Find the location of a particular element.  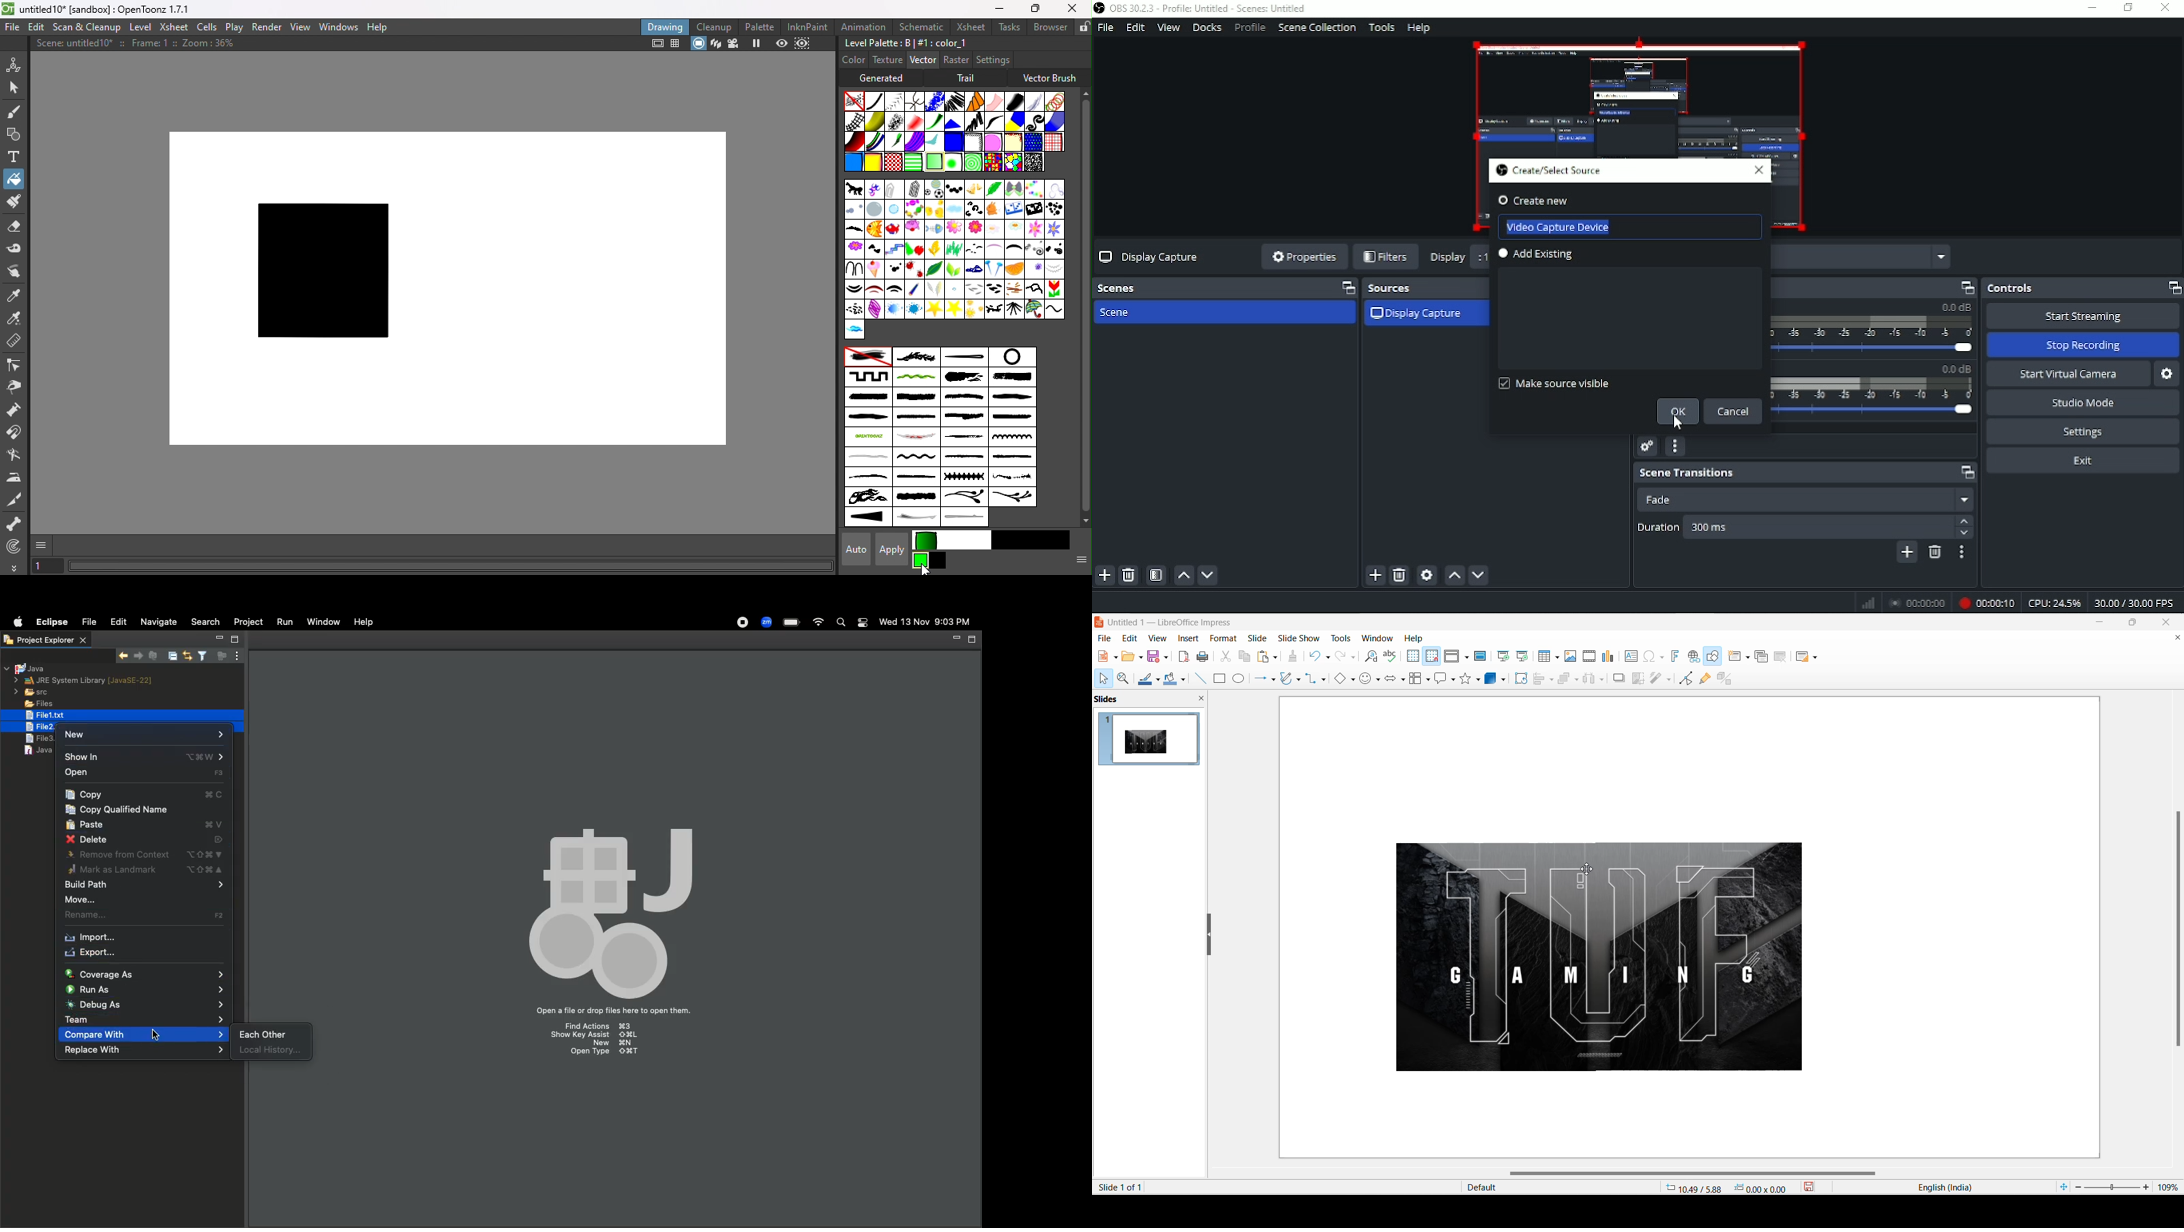

save is located at coordinates (1817, 1188).